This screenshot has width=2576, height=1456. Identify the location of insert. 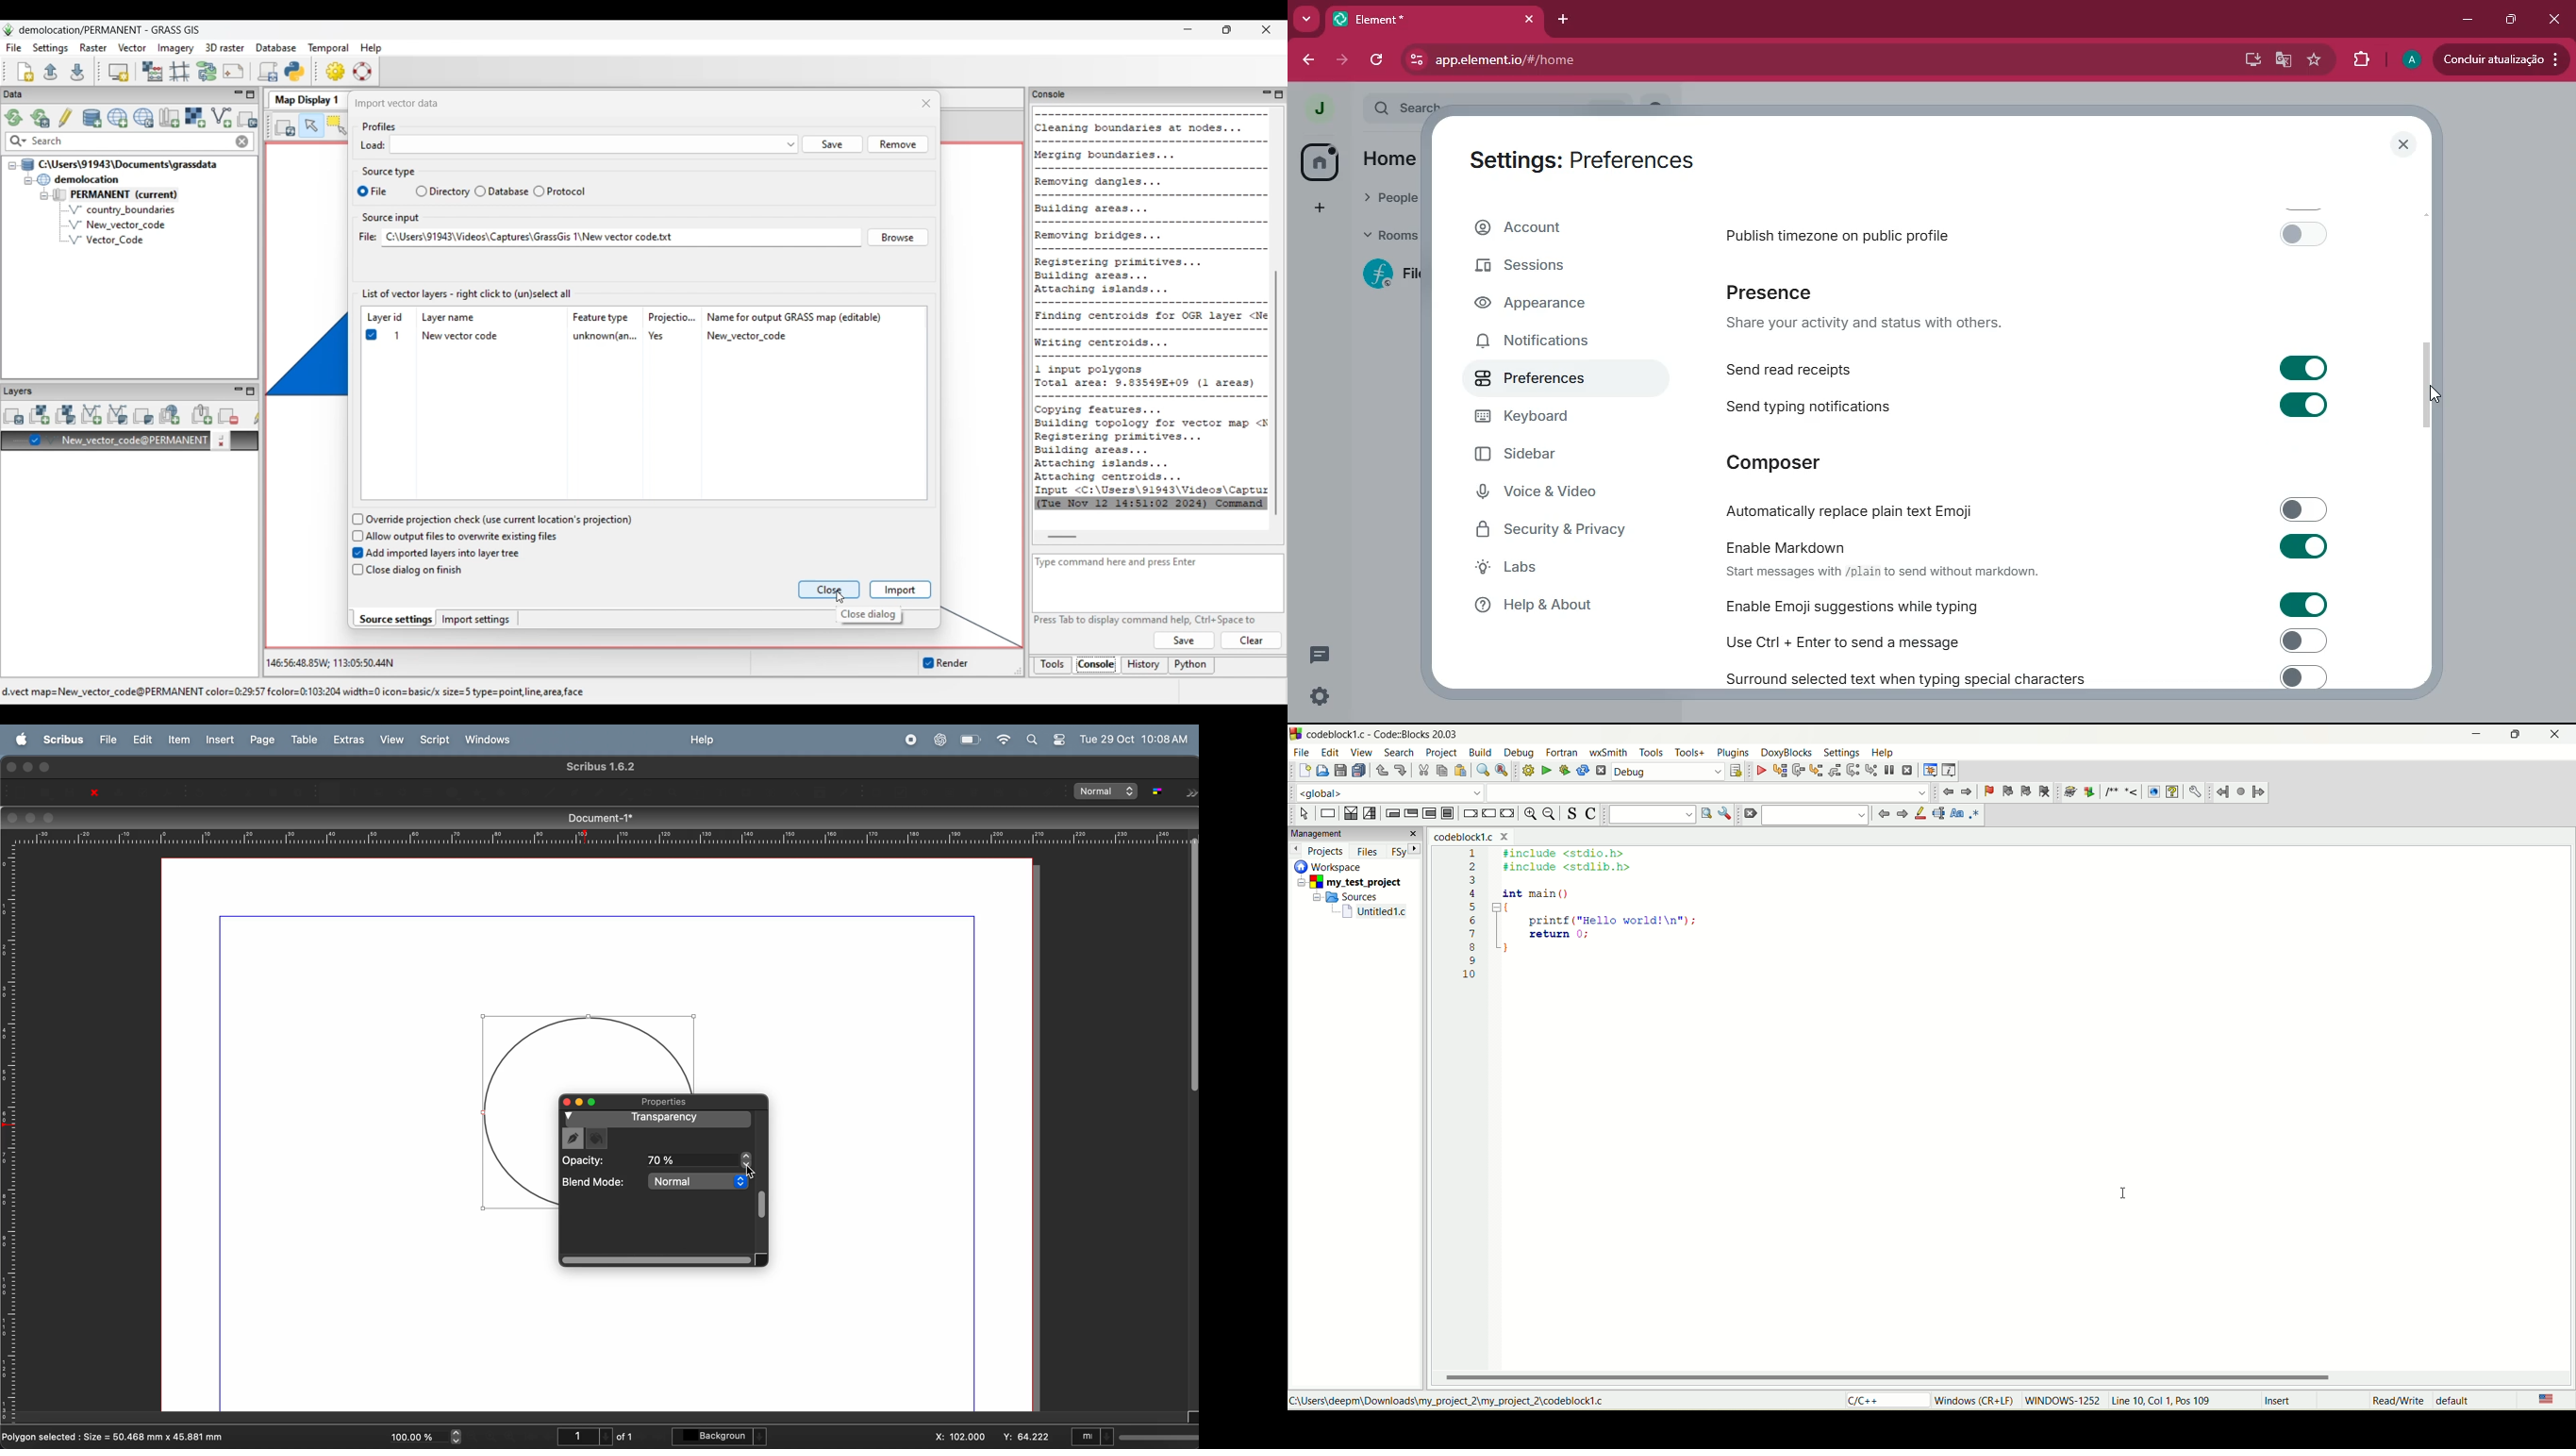
(217, 740).